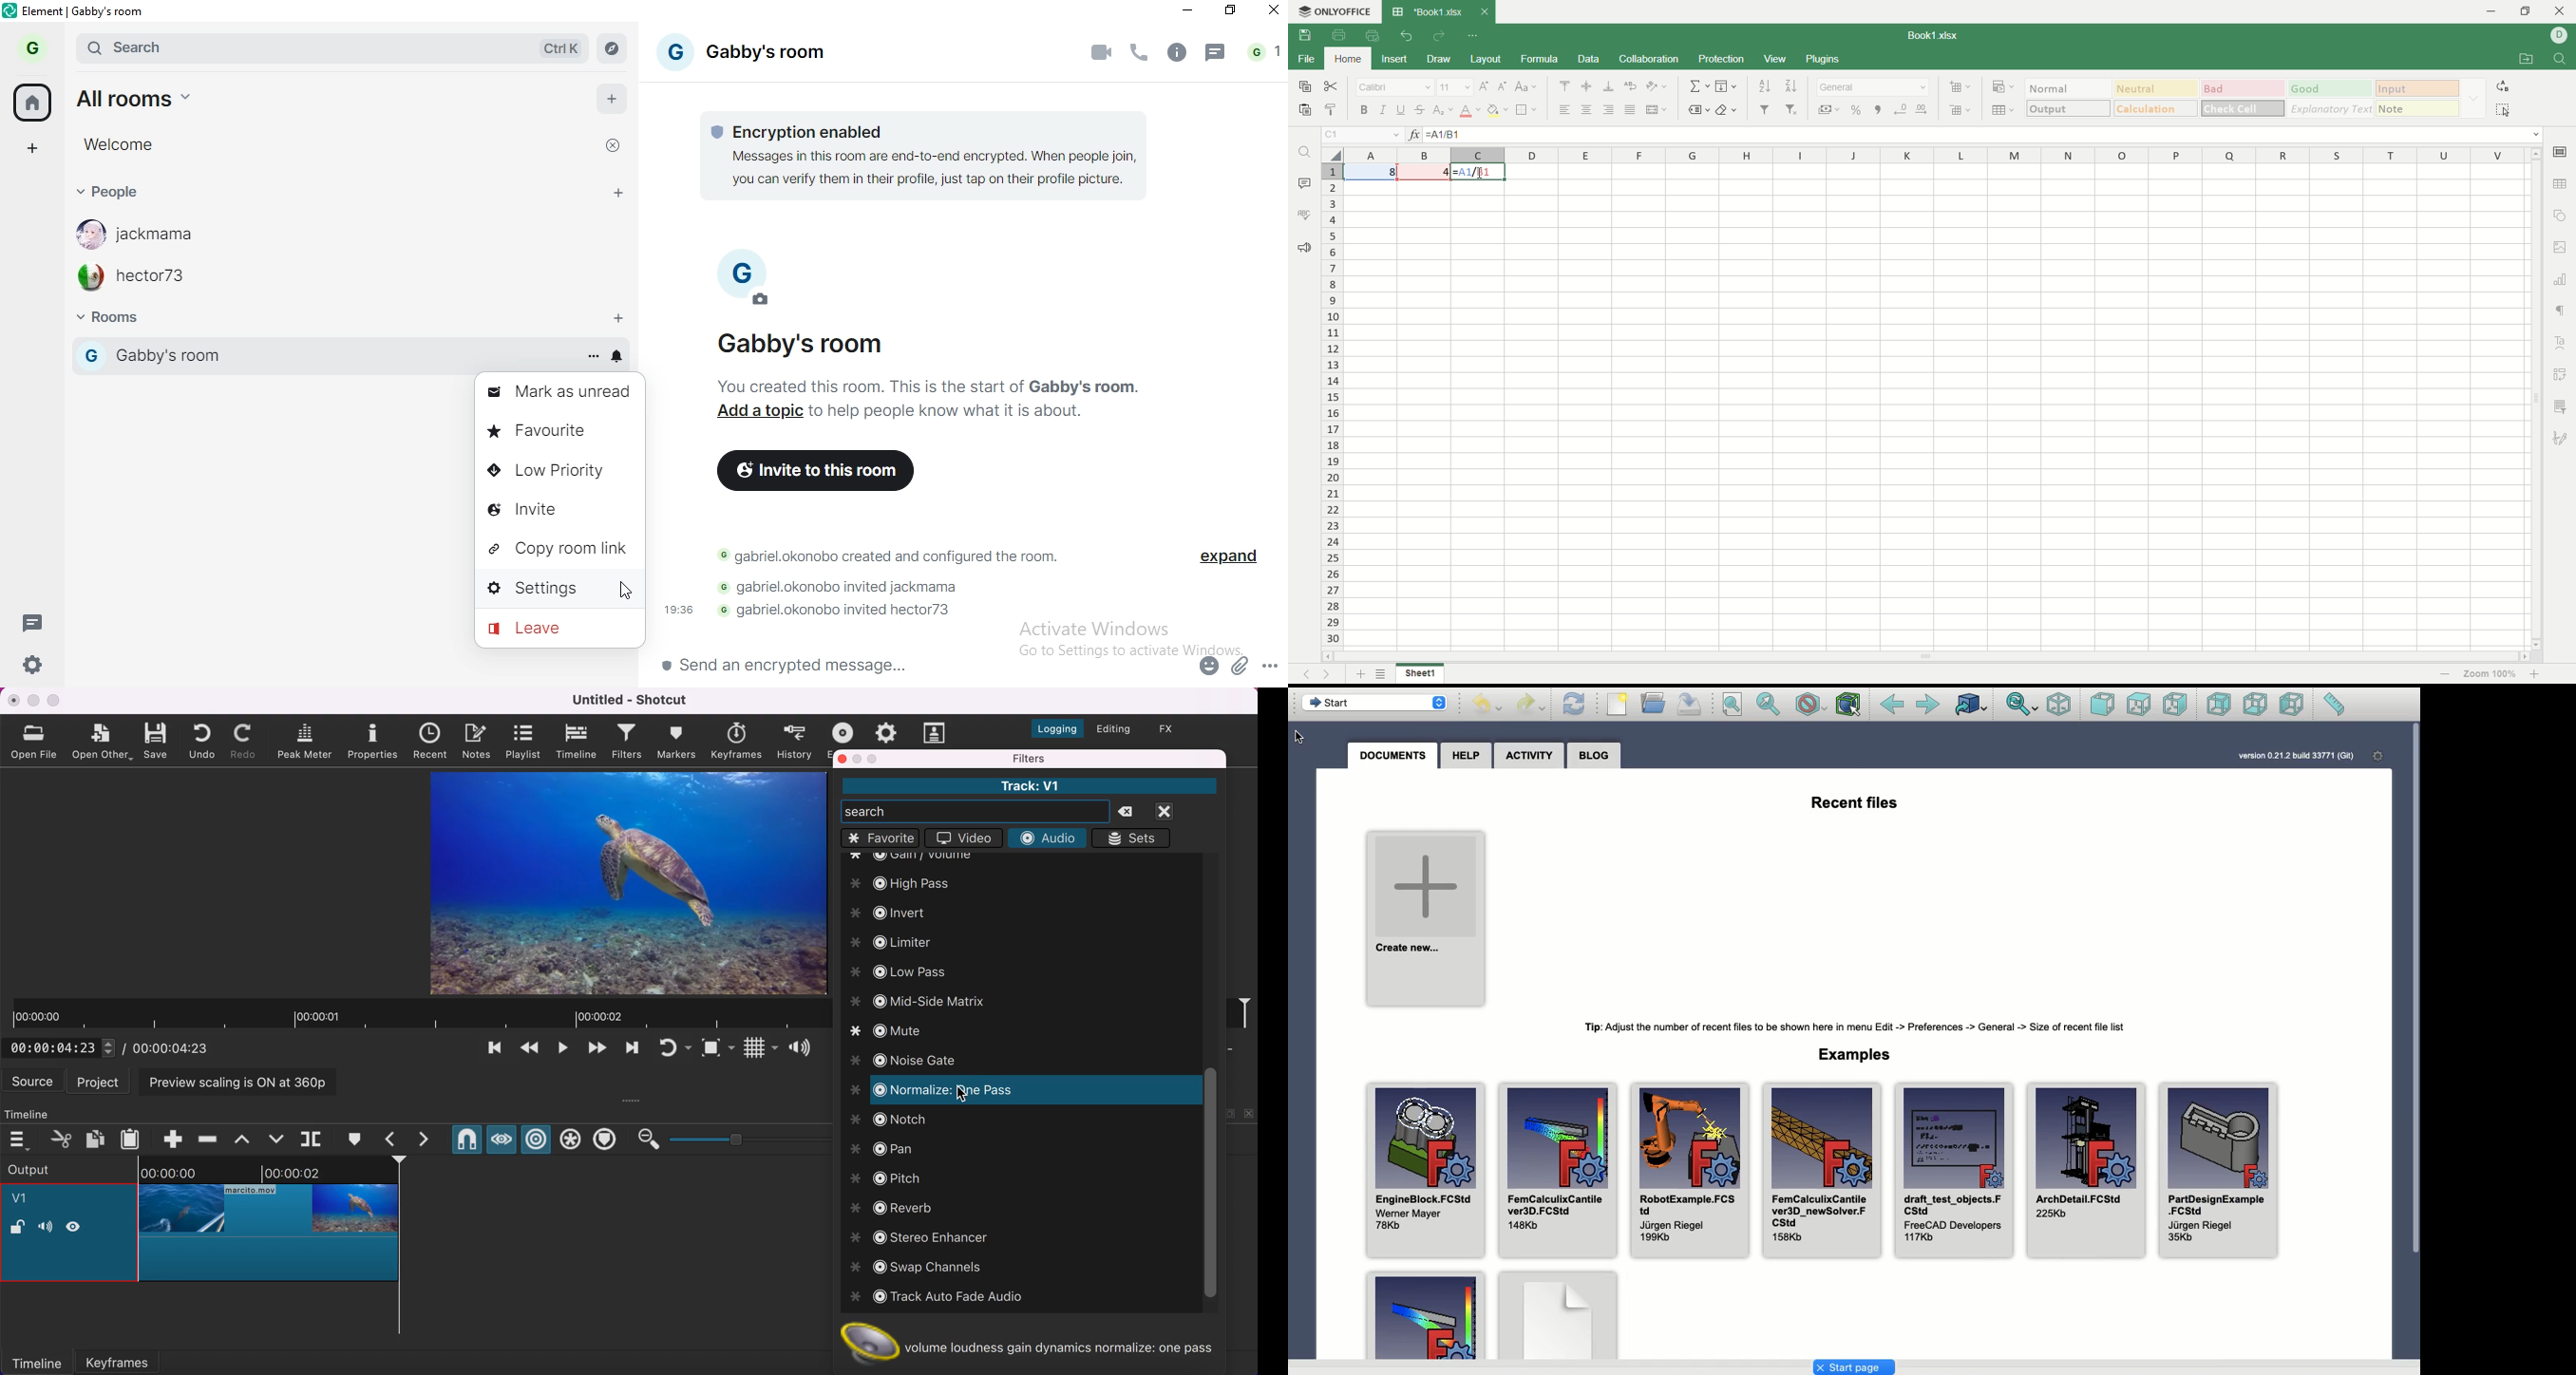  I want to click on slicer settings, so click(2561, 408).